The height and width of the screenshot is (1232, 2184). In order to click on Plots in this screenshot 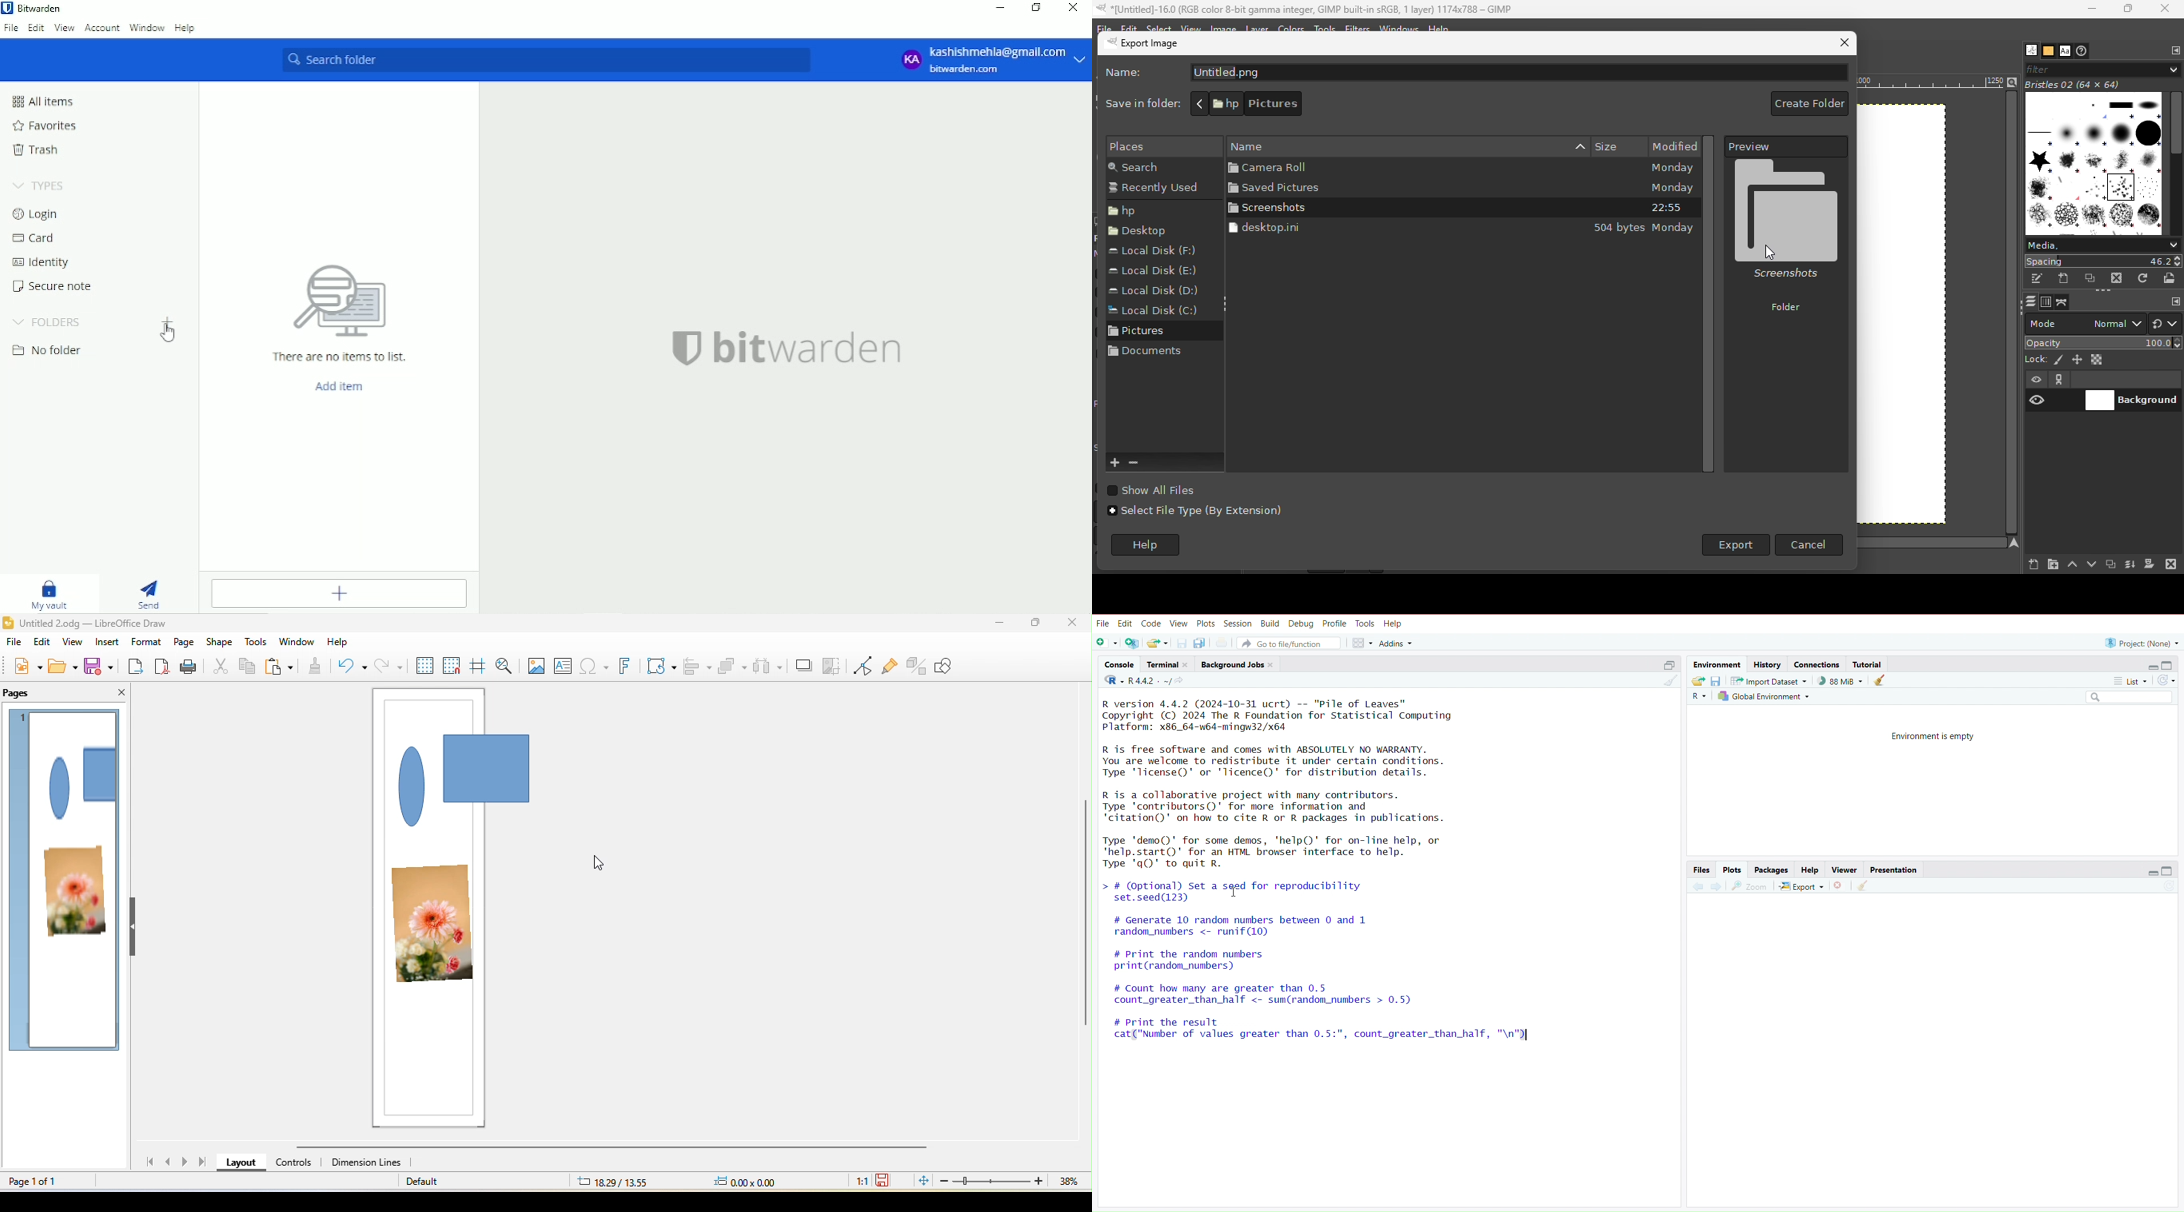, I will do `click(1206, 623)`.